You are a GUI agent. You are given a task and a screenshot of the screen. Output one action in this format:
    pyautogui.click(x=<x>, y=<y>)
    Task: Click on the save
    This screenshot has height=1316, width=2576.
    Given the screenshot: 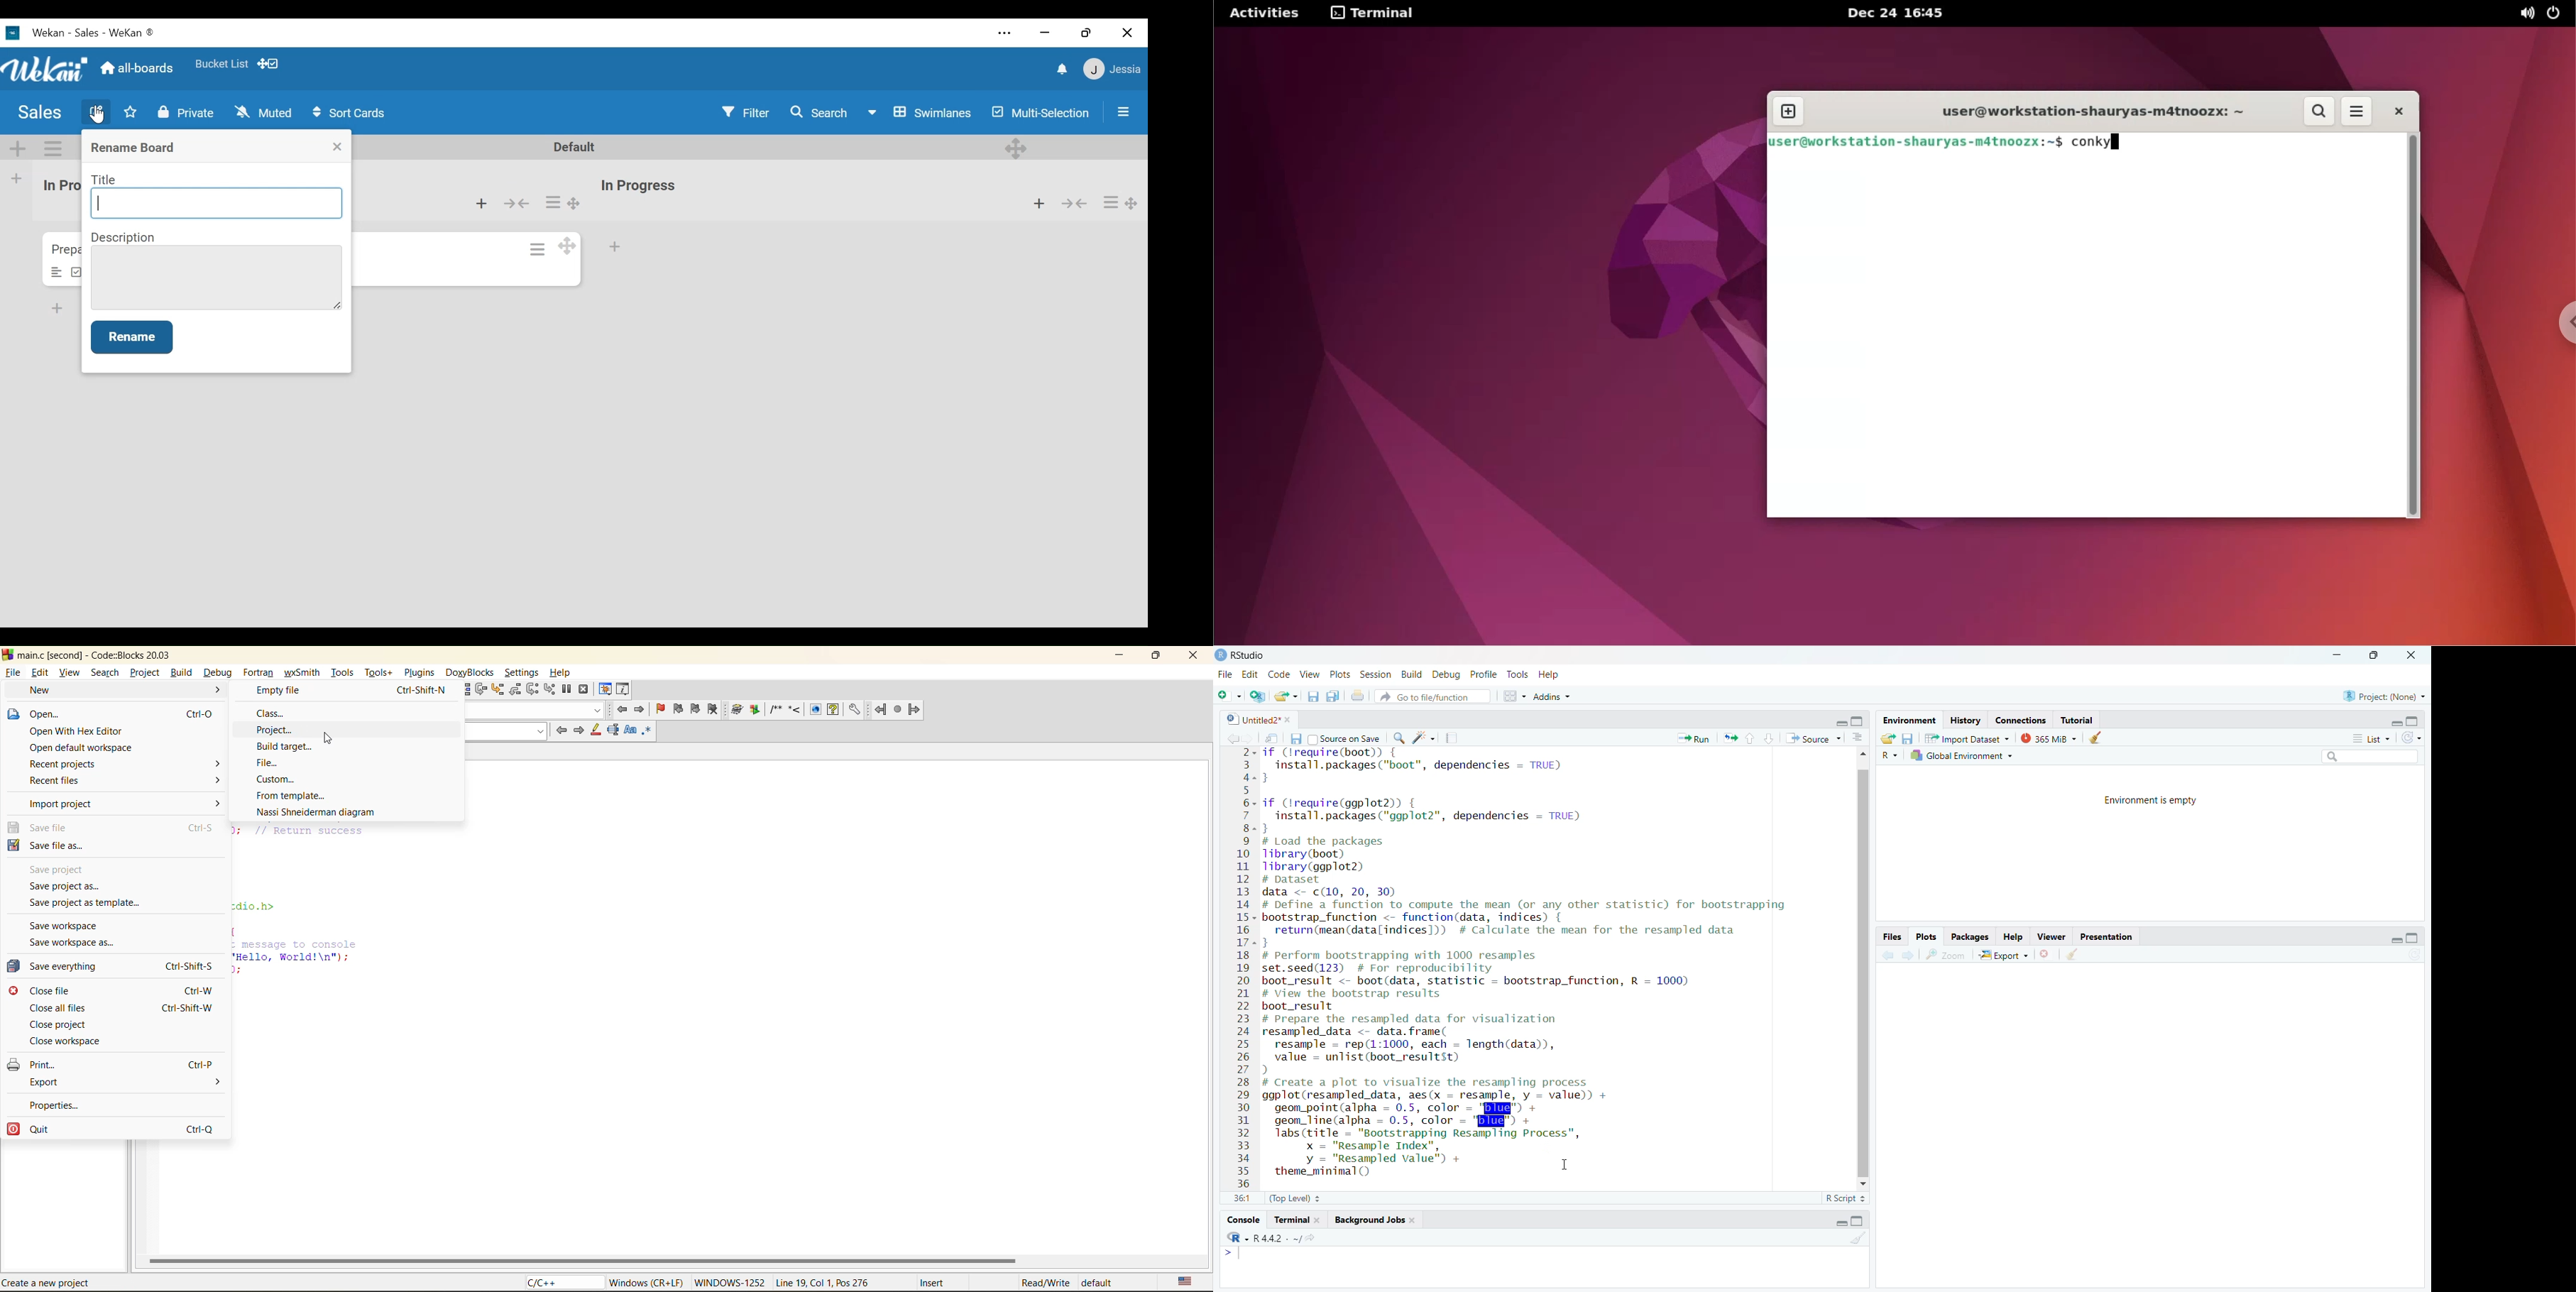 What is the action you would take?
    pyautogui.click(x=1909, y=738)
    